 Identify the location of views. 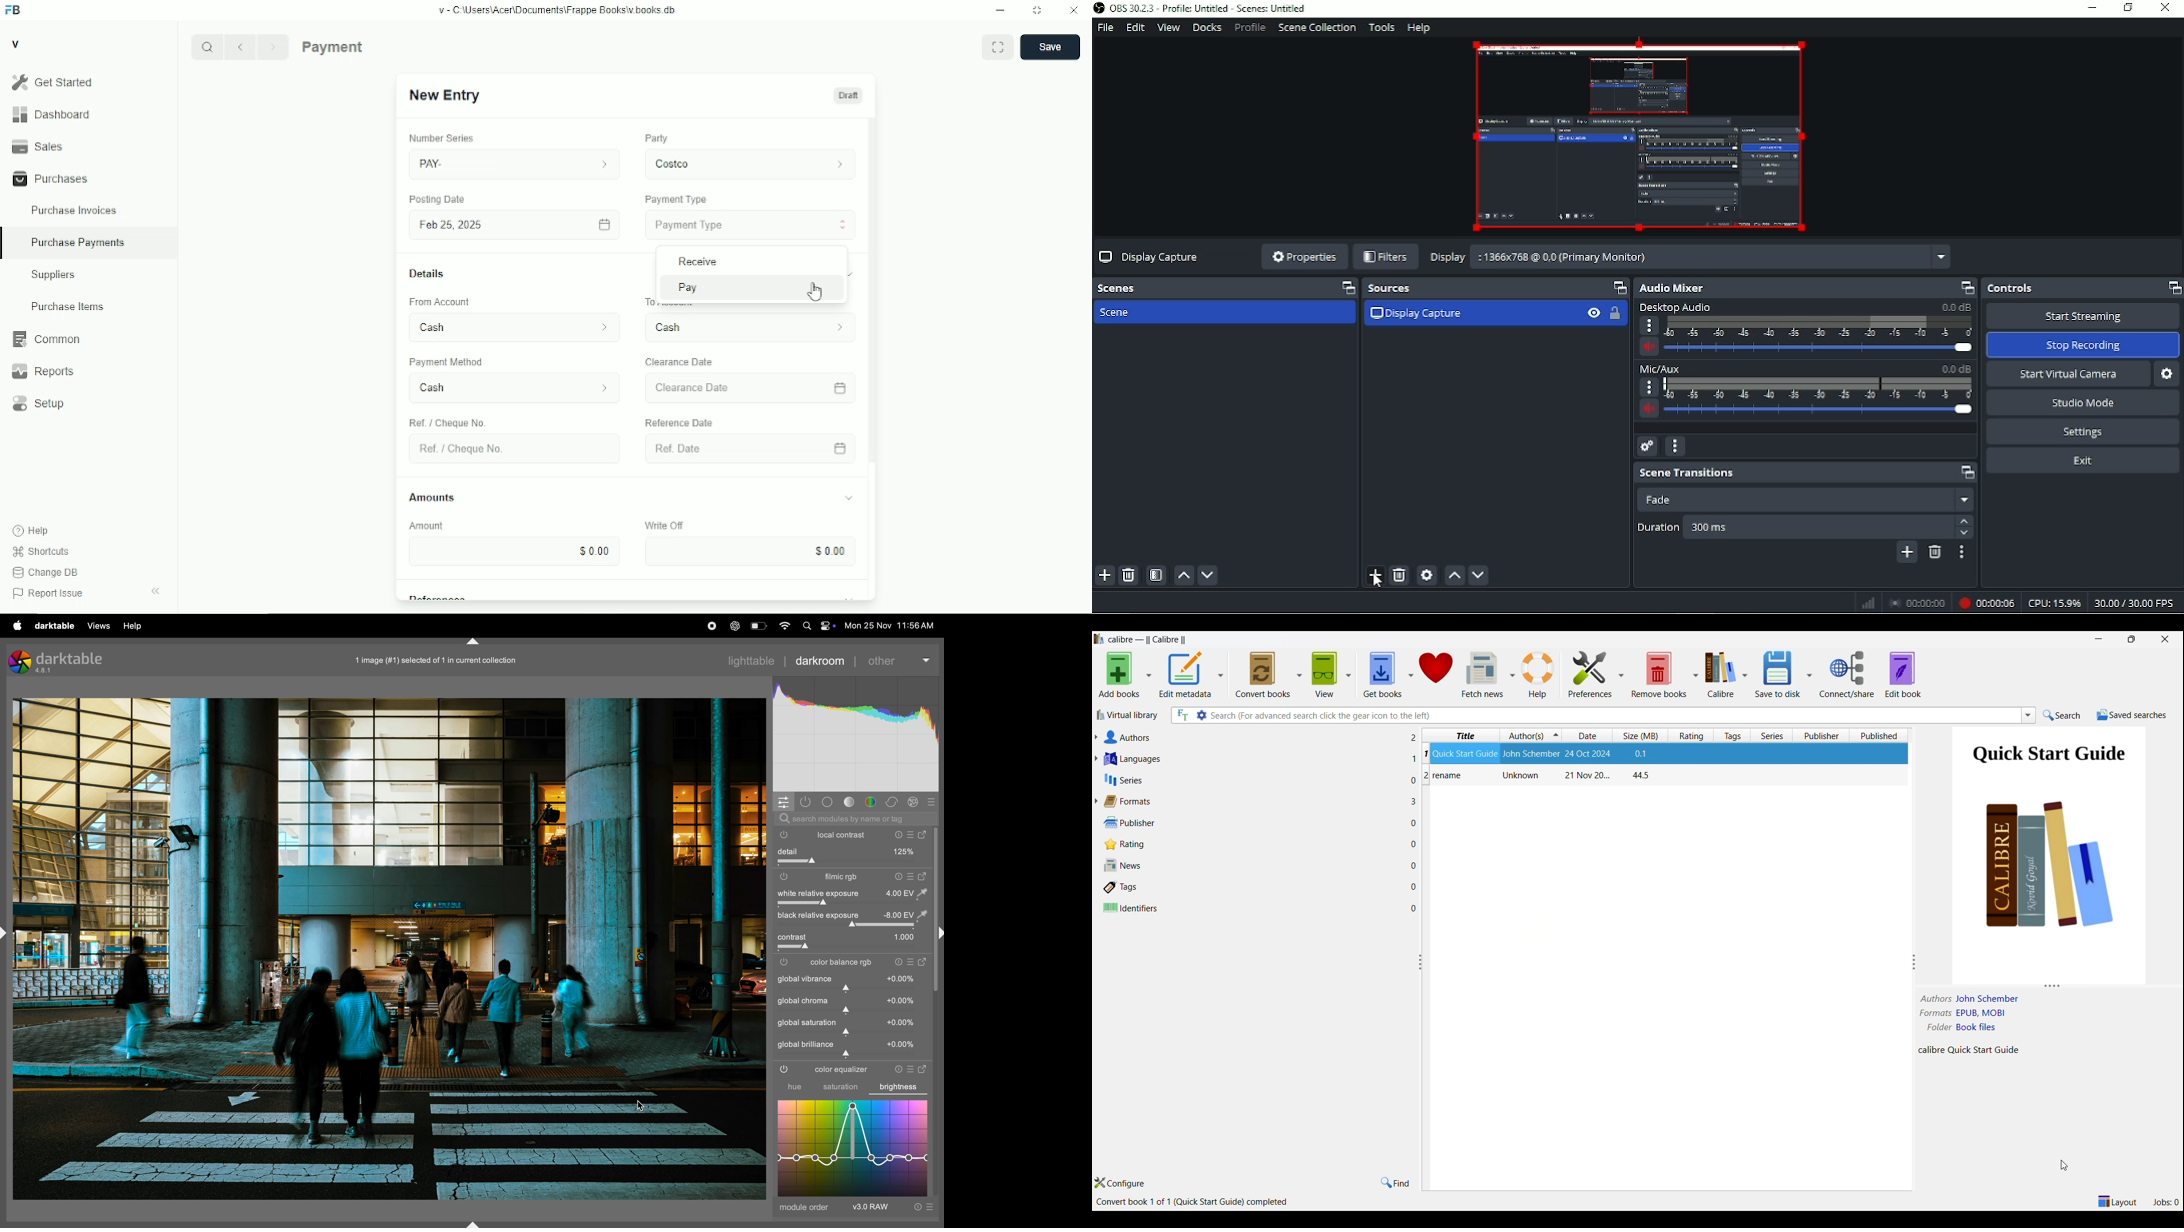
(98, 626).